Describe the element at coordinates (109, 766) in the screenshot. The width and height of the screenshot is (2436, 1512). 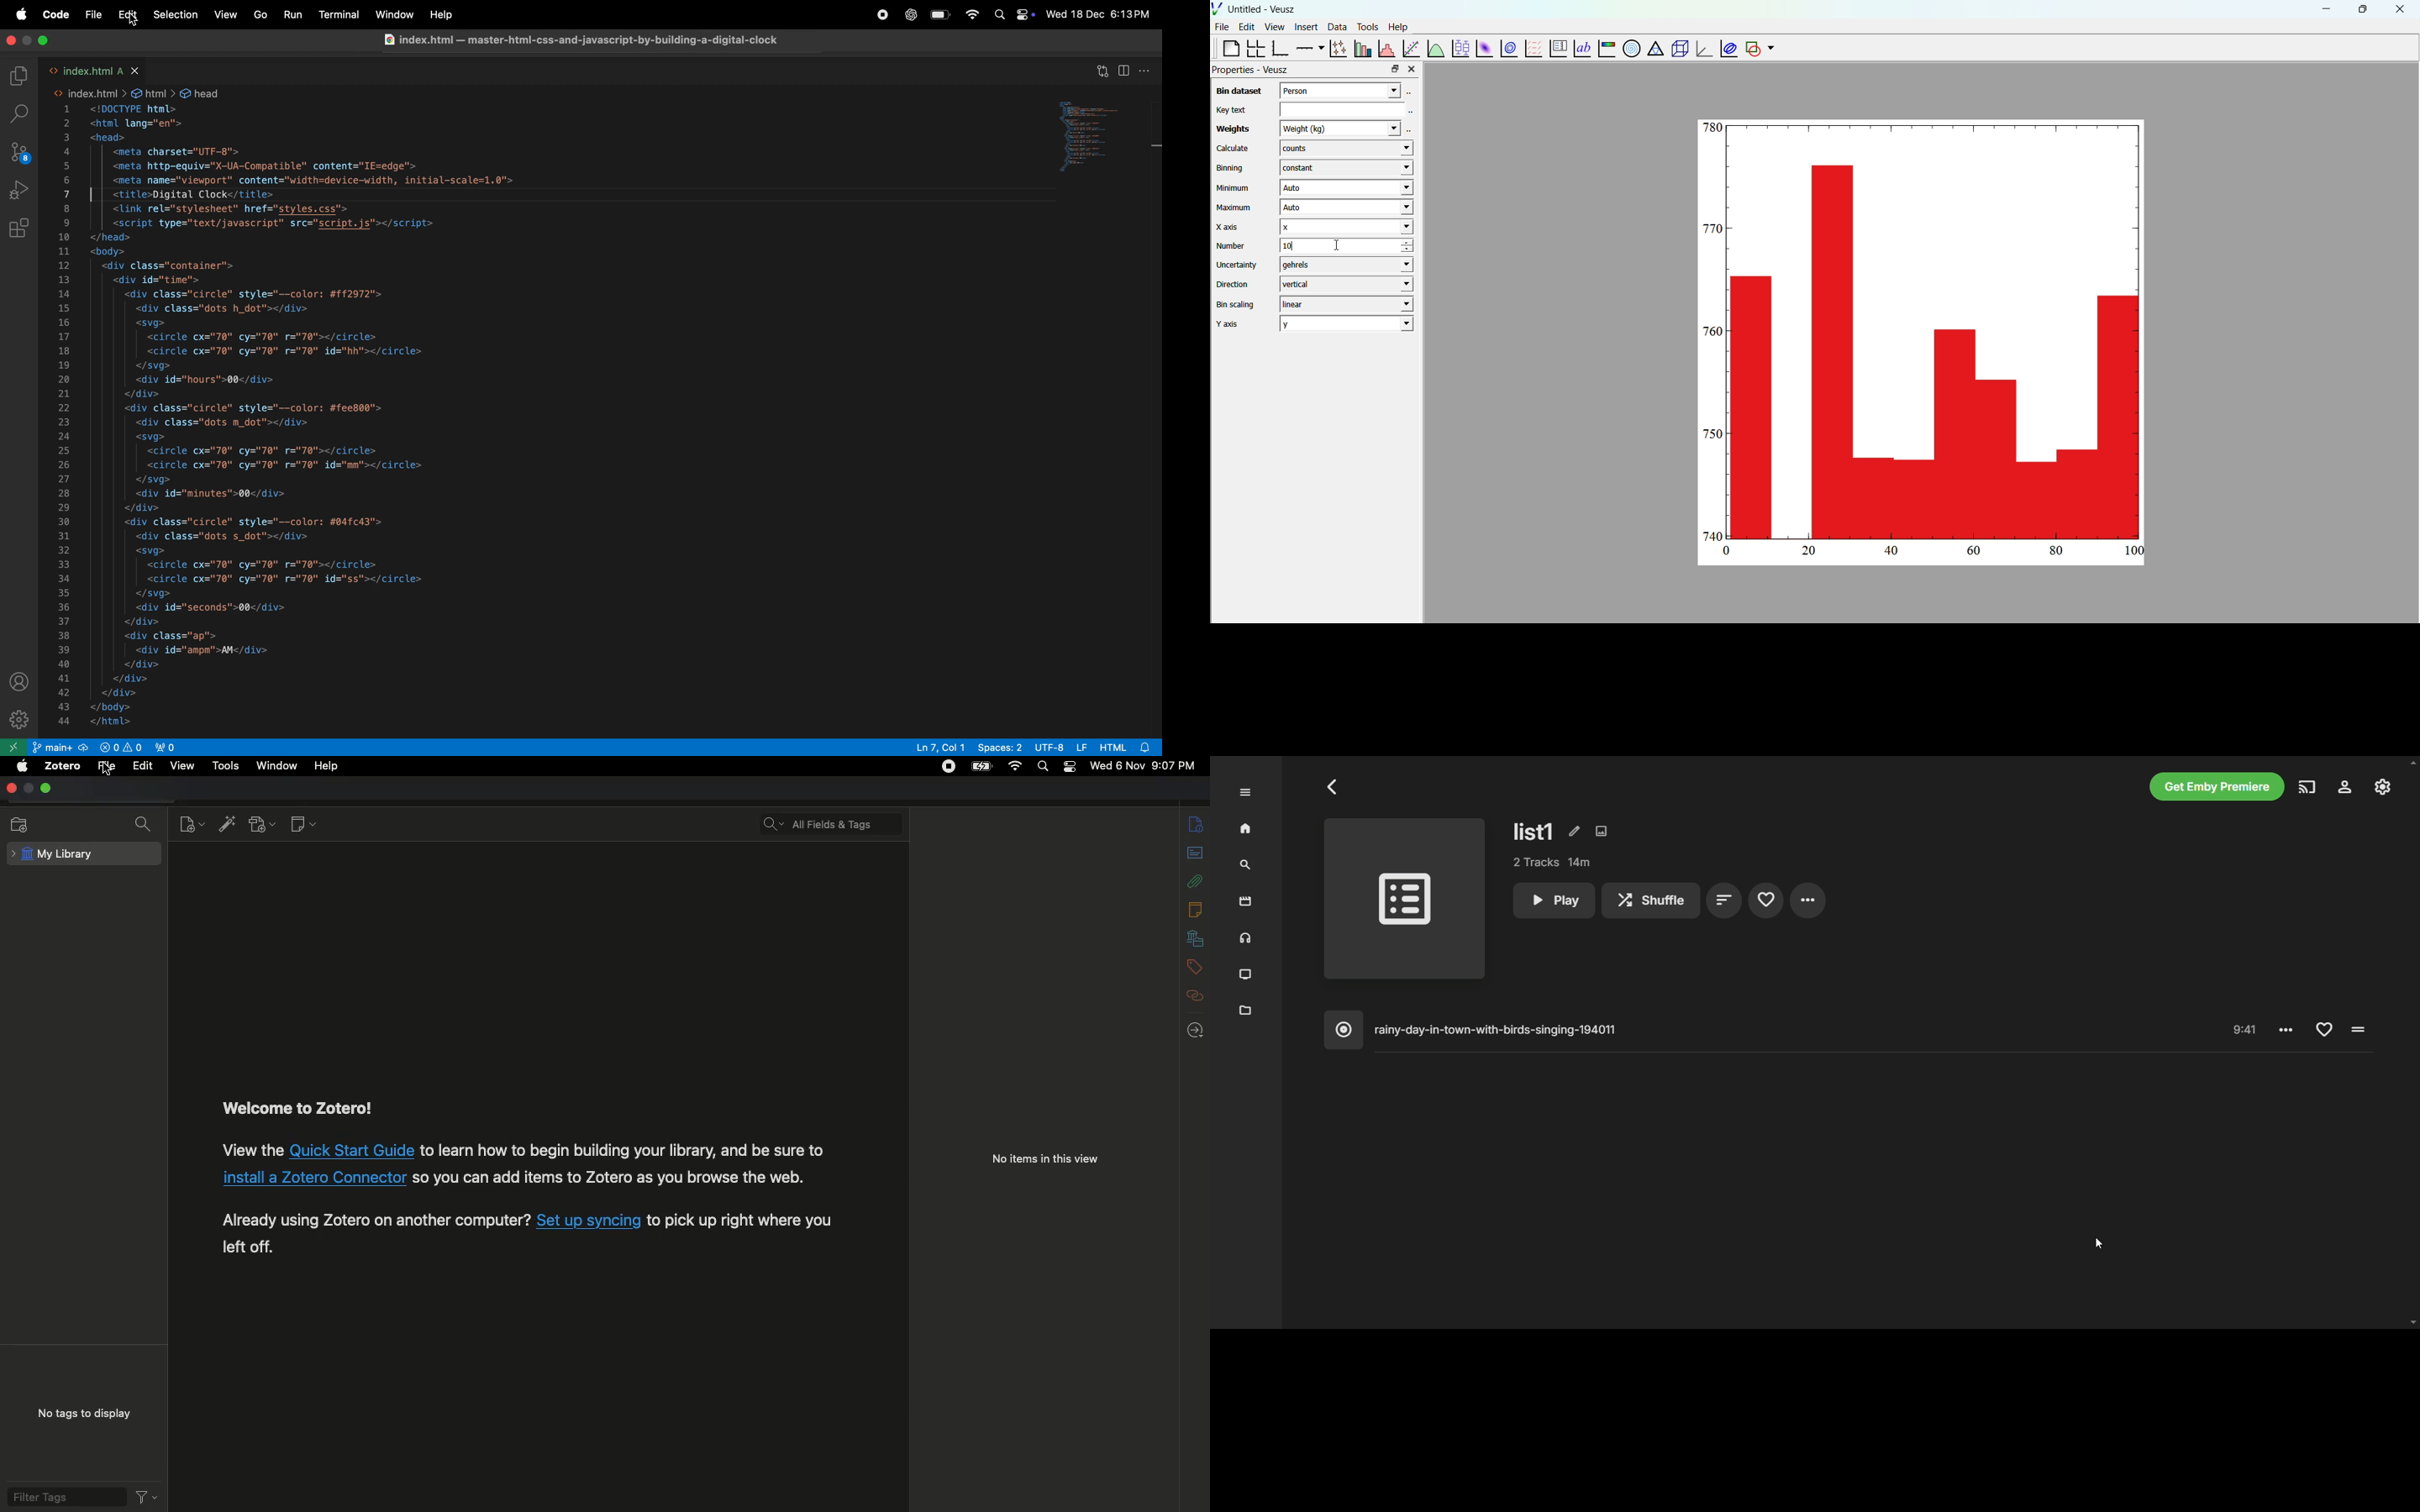
I see `File` at that location.